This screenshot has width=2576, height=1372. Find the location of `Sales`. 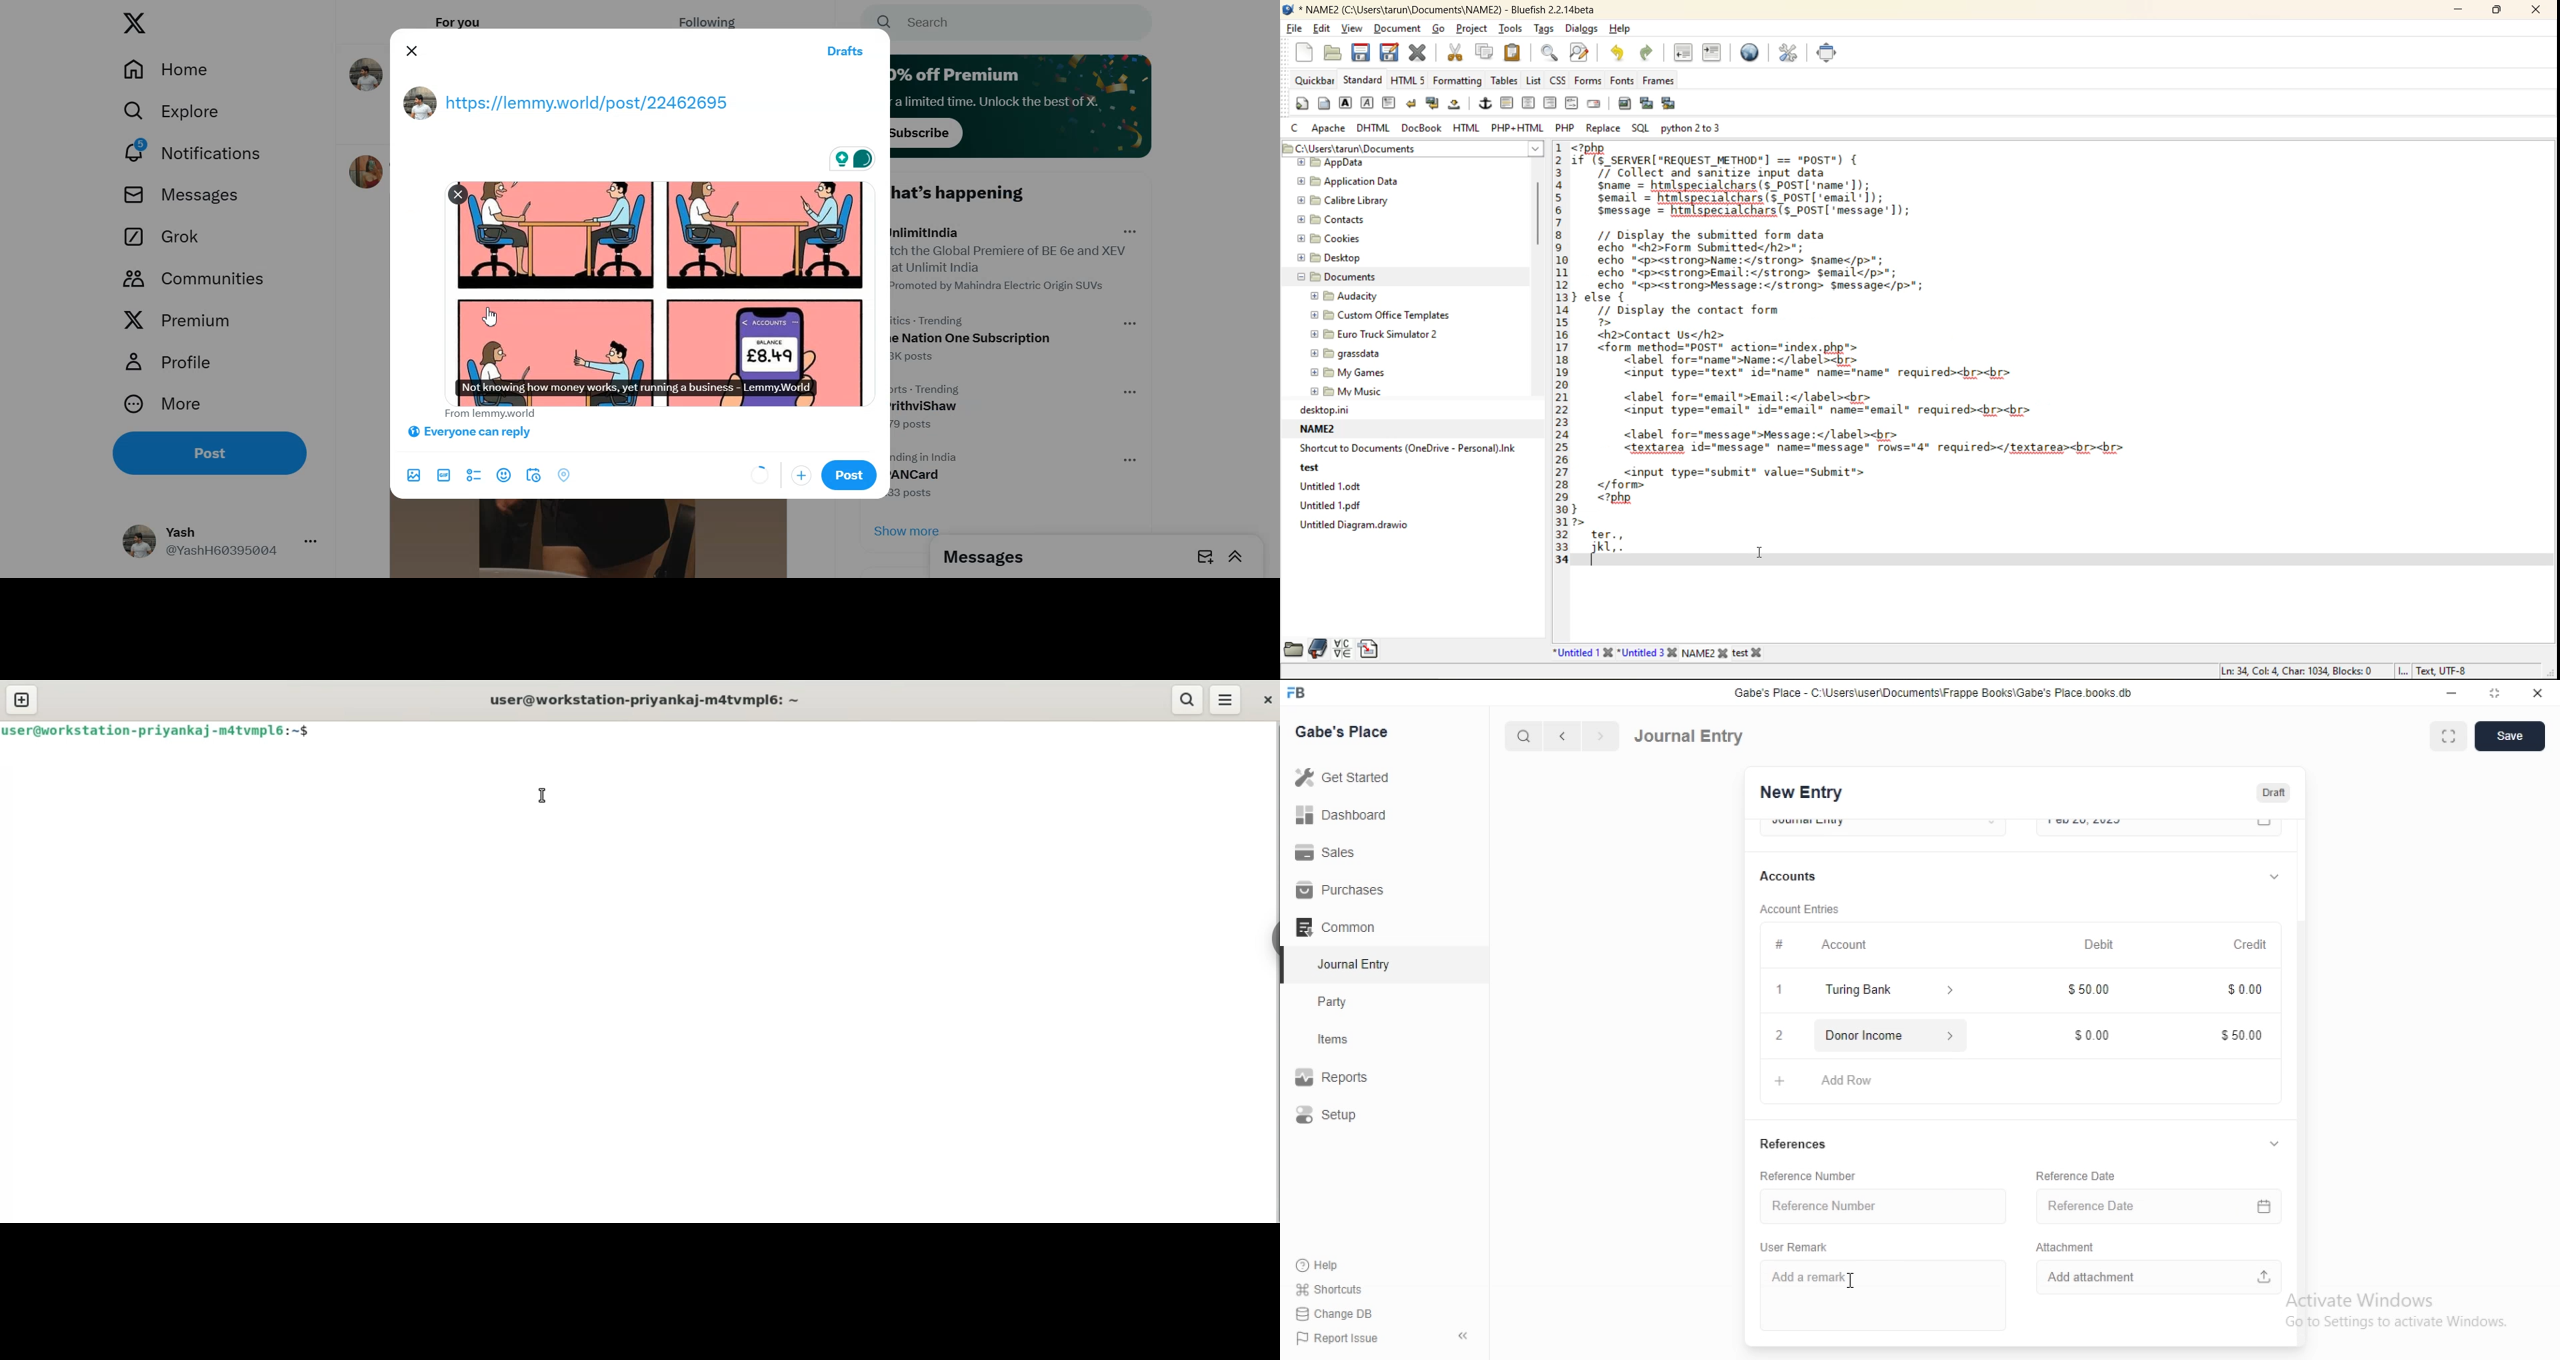

Sales is located at coordinates (1344, 851).